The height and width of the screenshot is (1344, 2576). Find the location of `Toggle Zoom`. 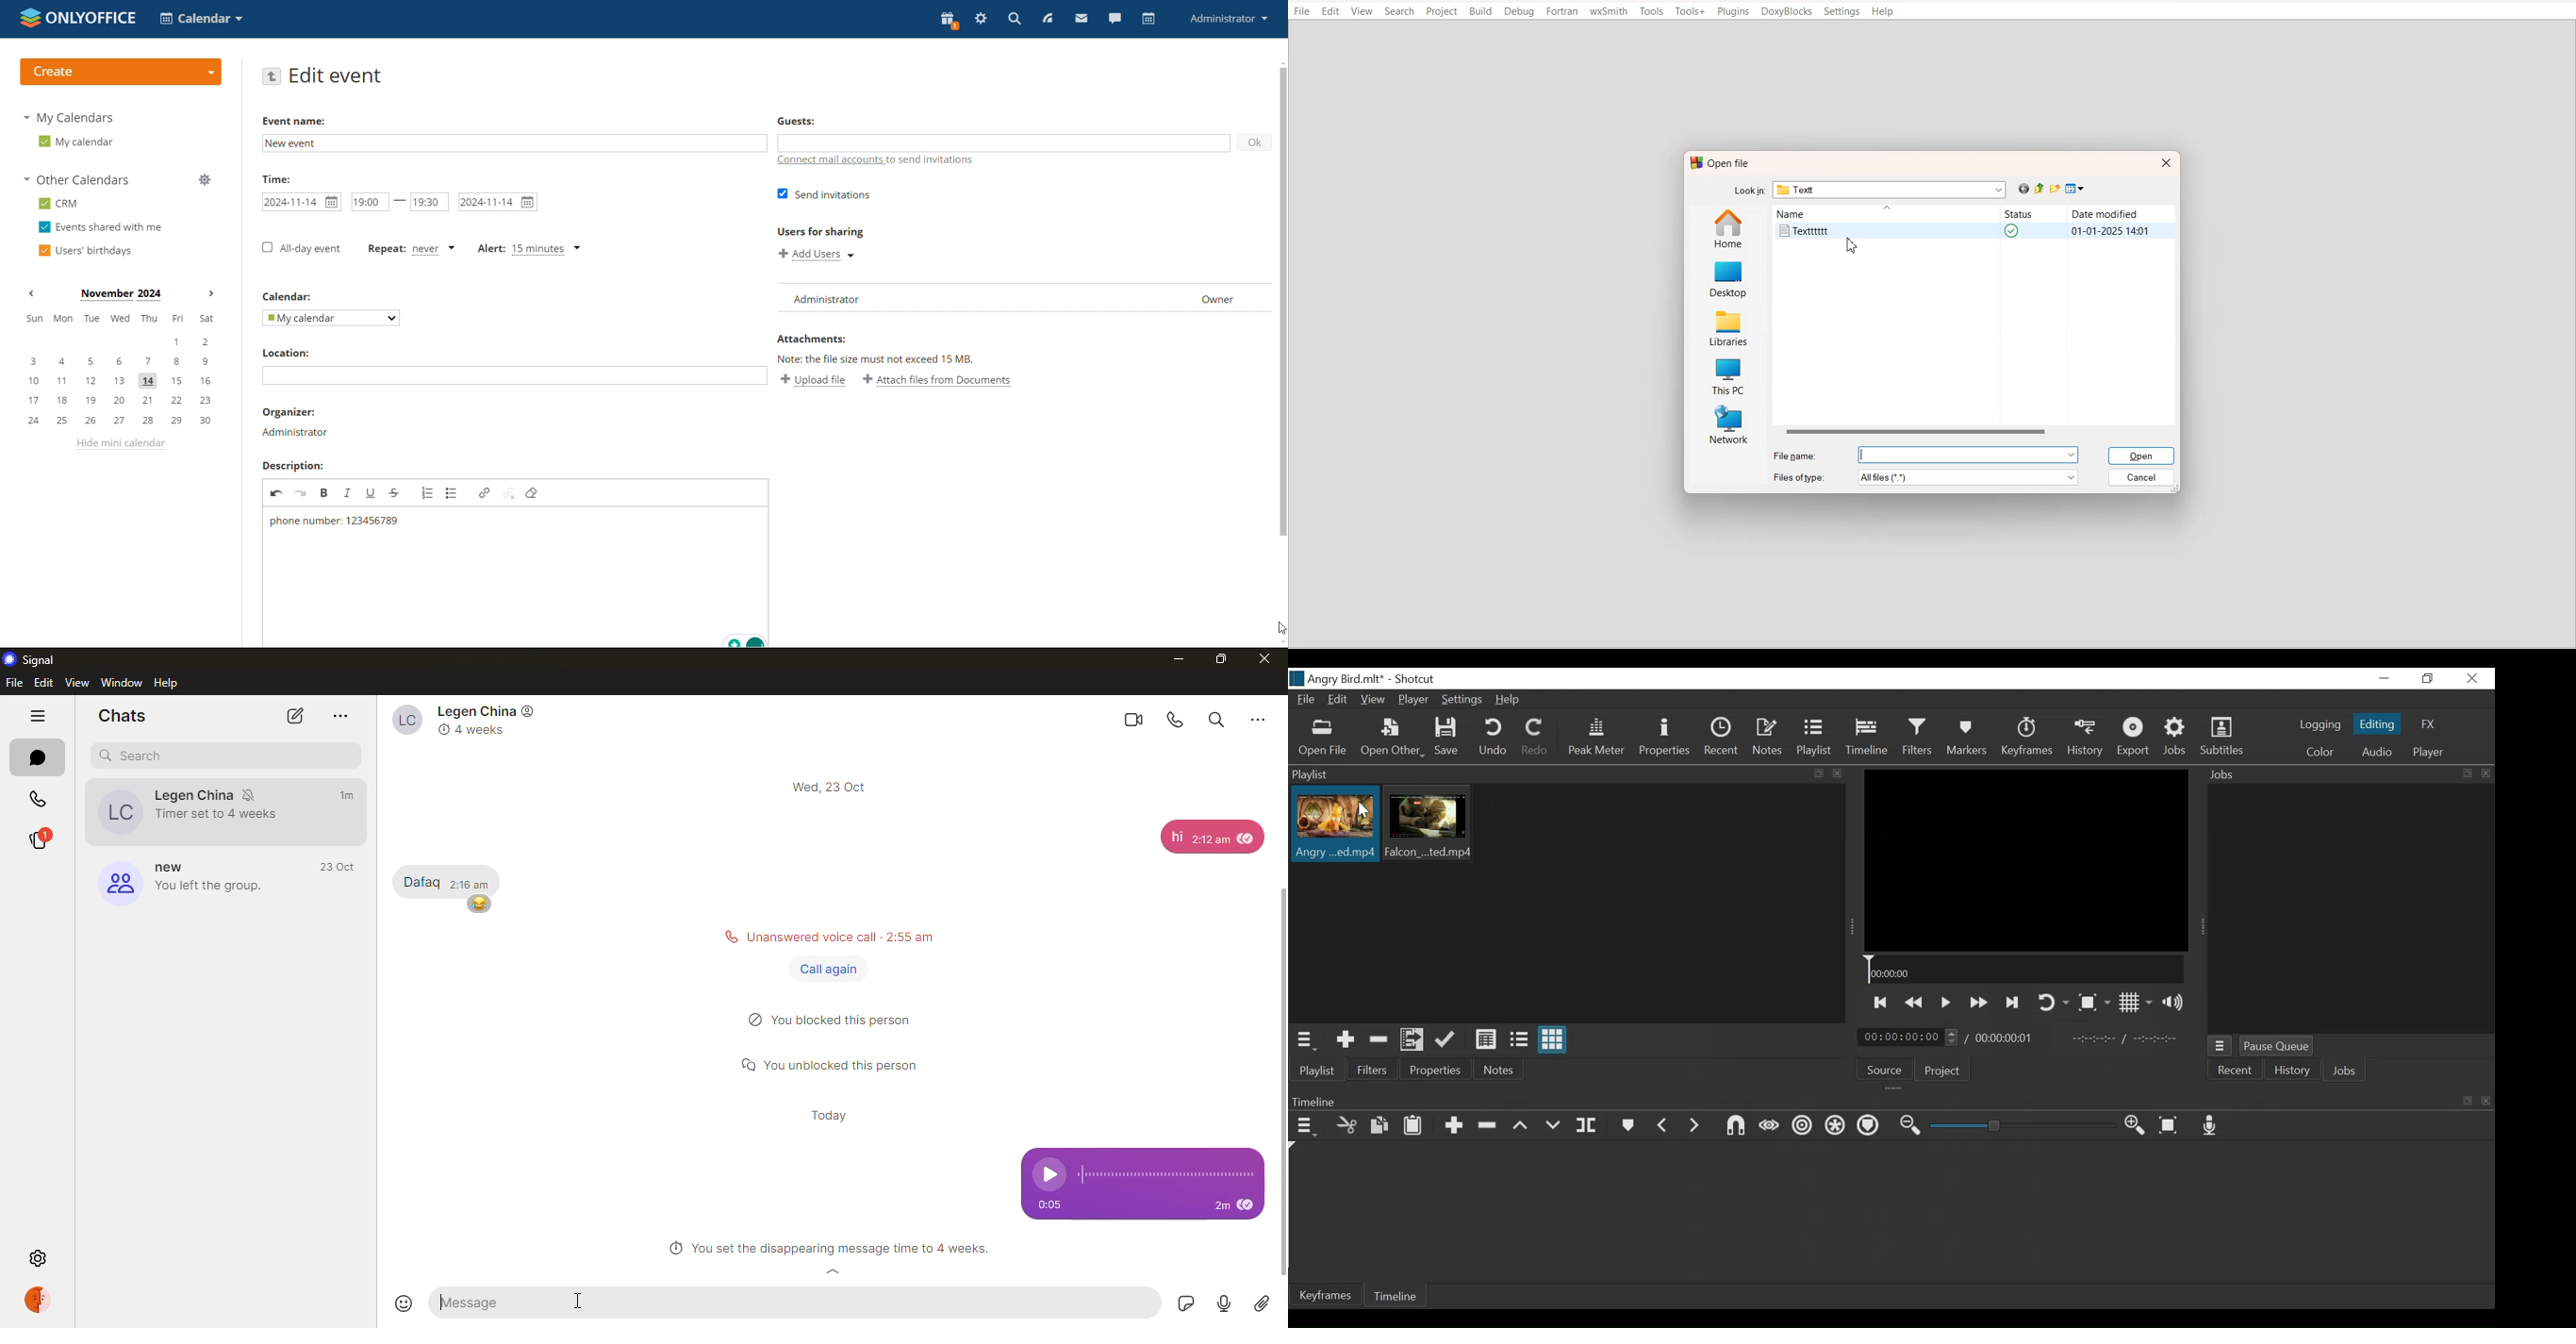

Toggle Zoom is located at coordinates (2094, 1003).